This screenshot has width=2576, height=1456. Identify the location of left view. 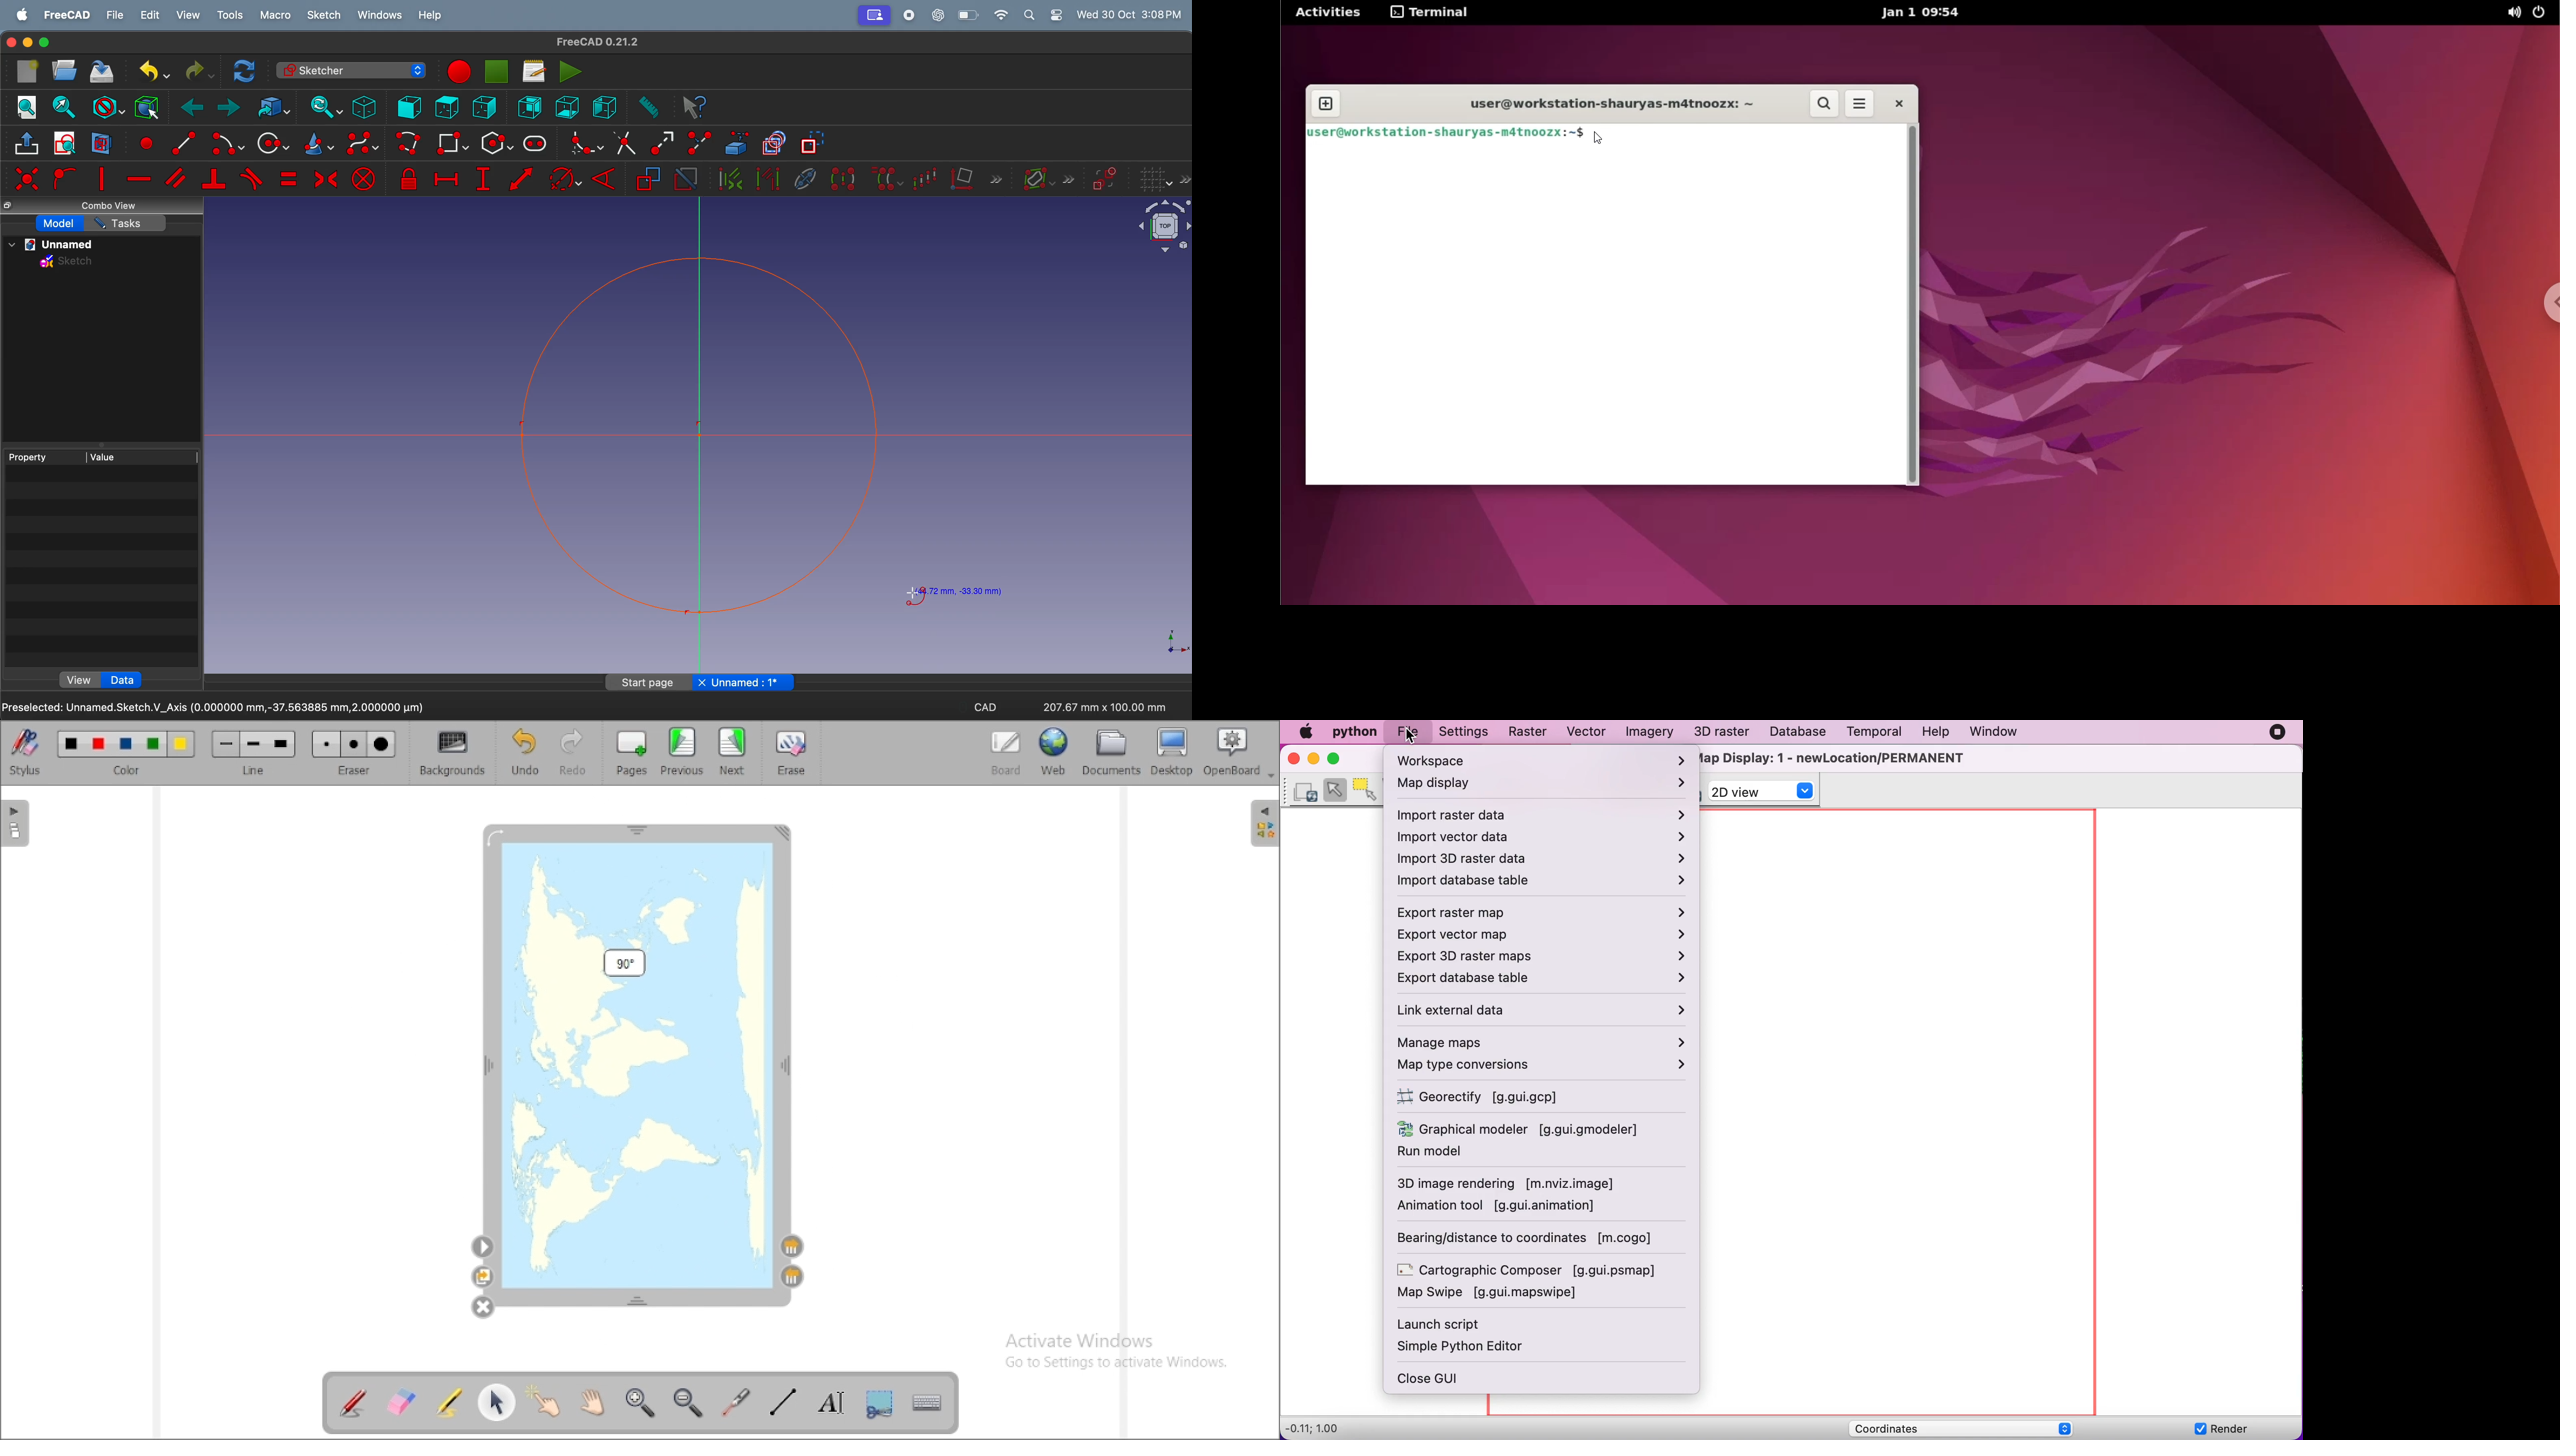
(487, 108).